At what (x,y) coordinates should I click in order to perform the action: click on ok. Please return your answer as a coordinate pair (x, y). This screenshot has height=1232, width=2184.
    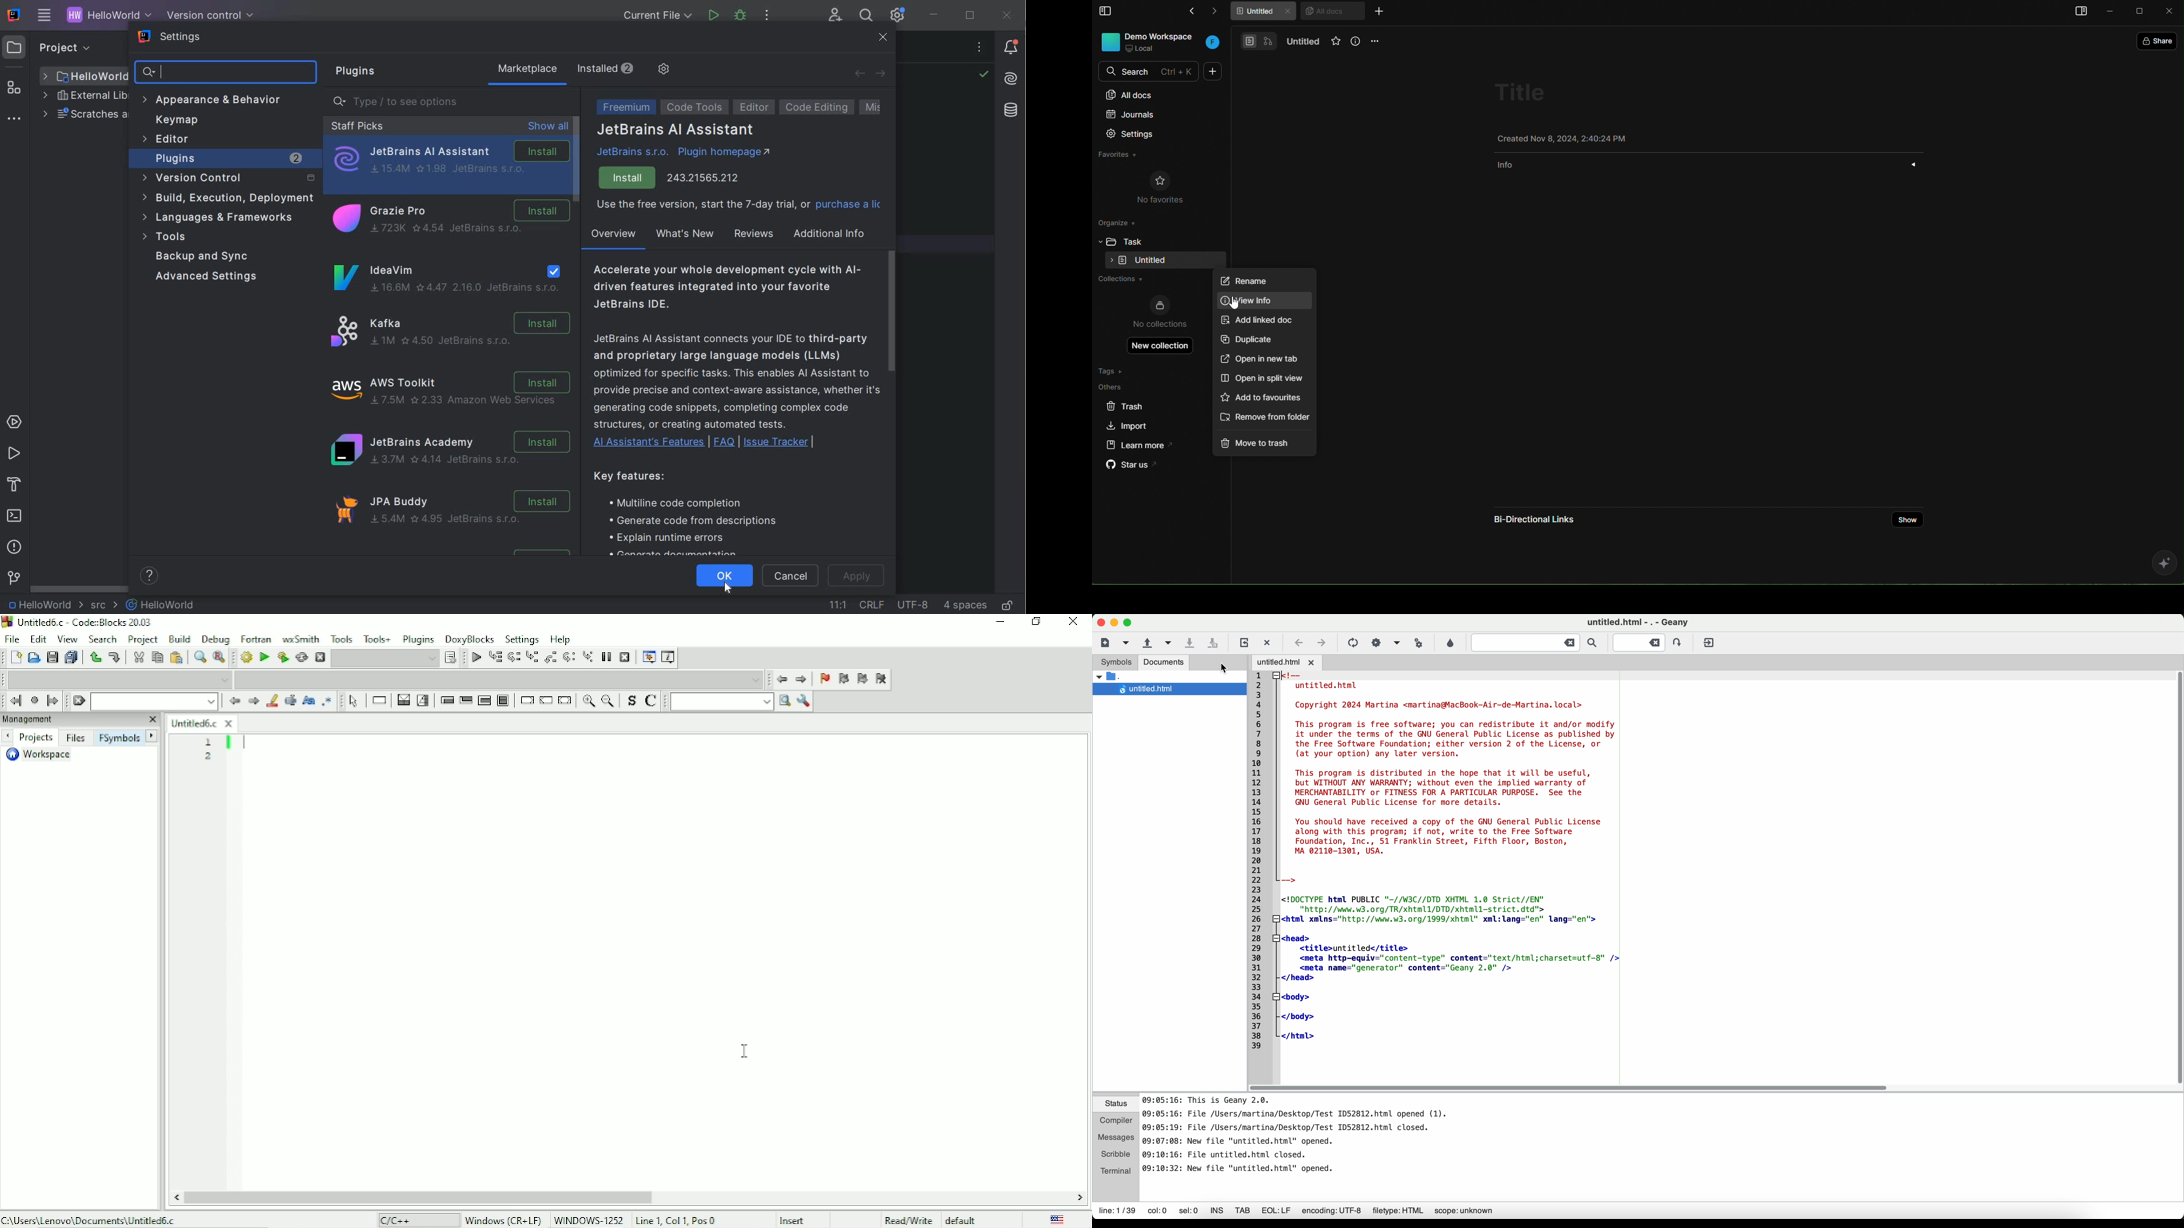
    Looking at the image, I should click on (726, 570).